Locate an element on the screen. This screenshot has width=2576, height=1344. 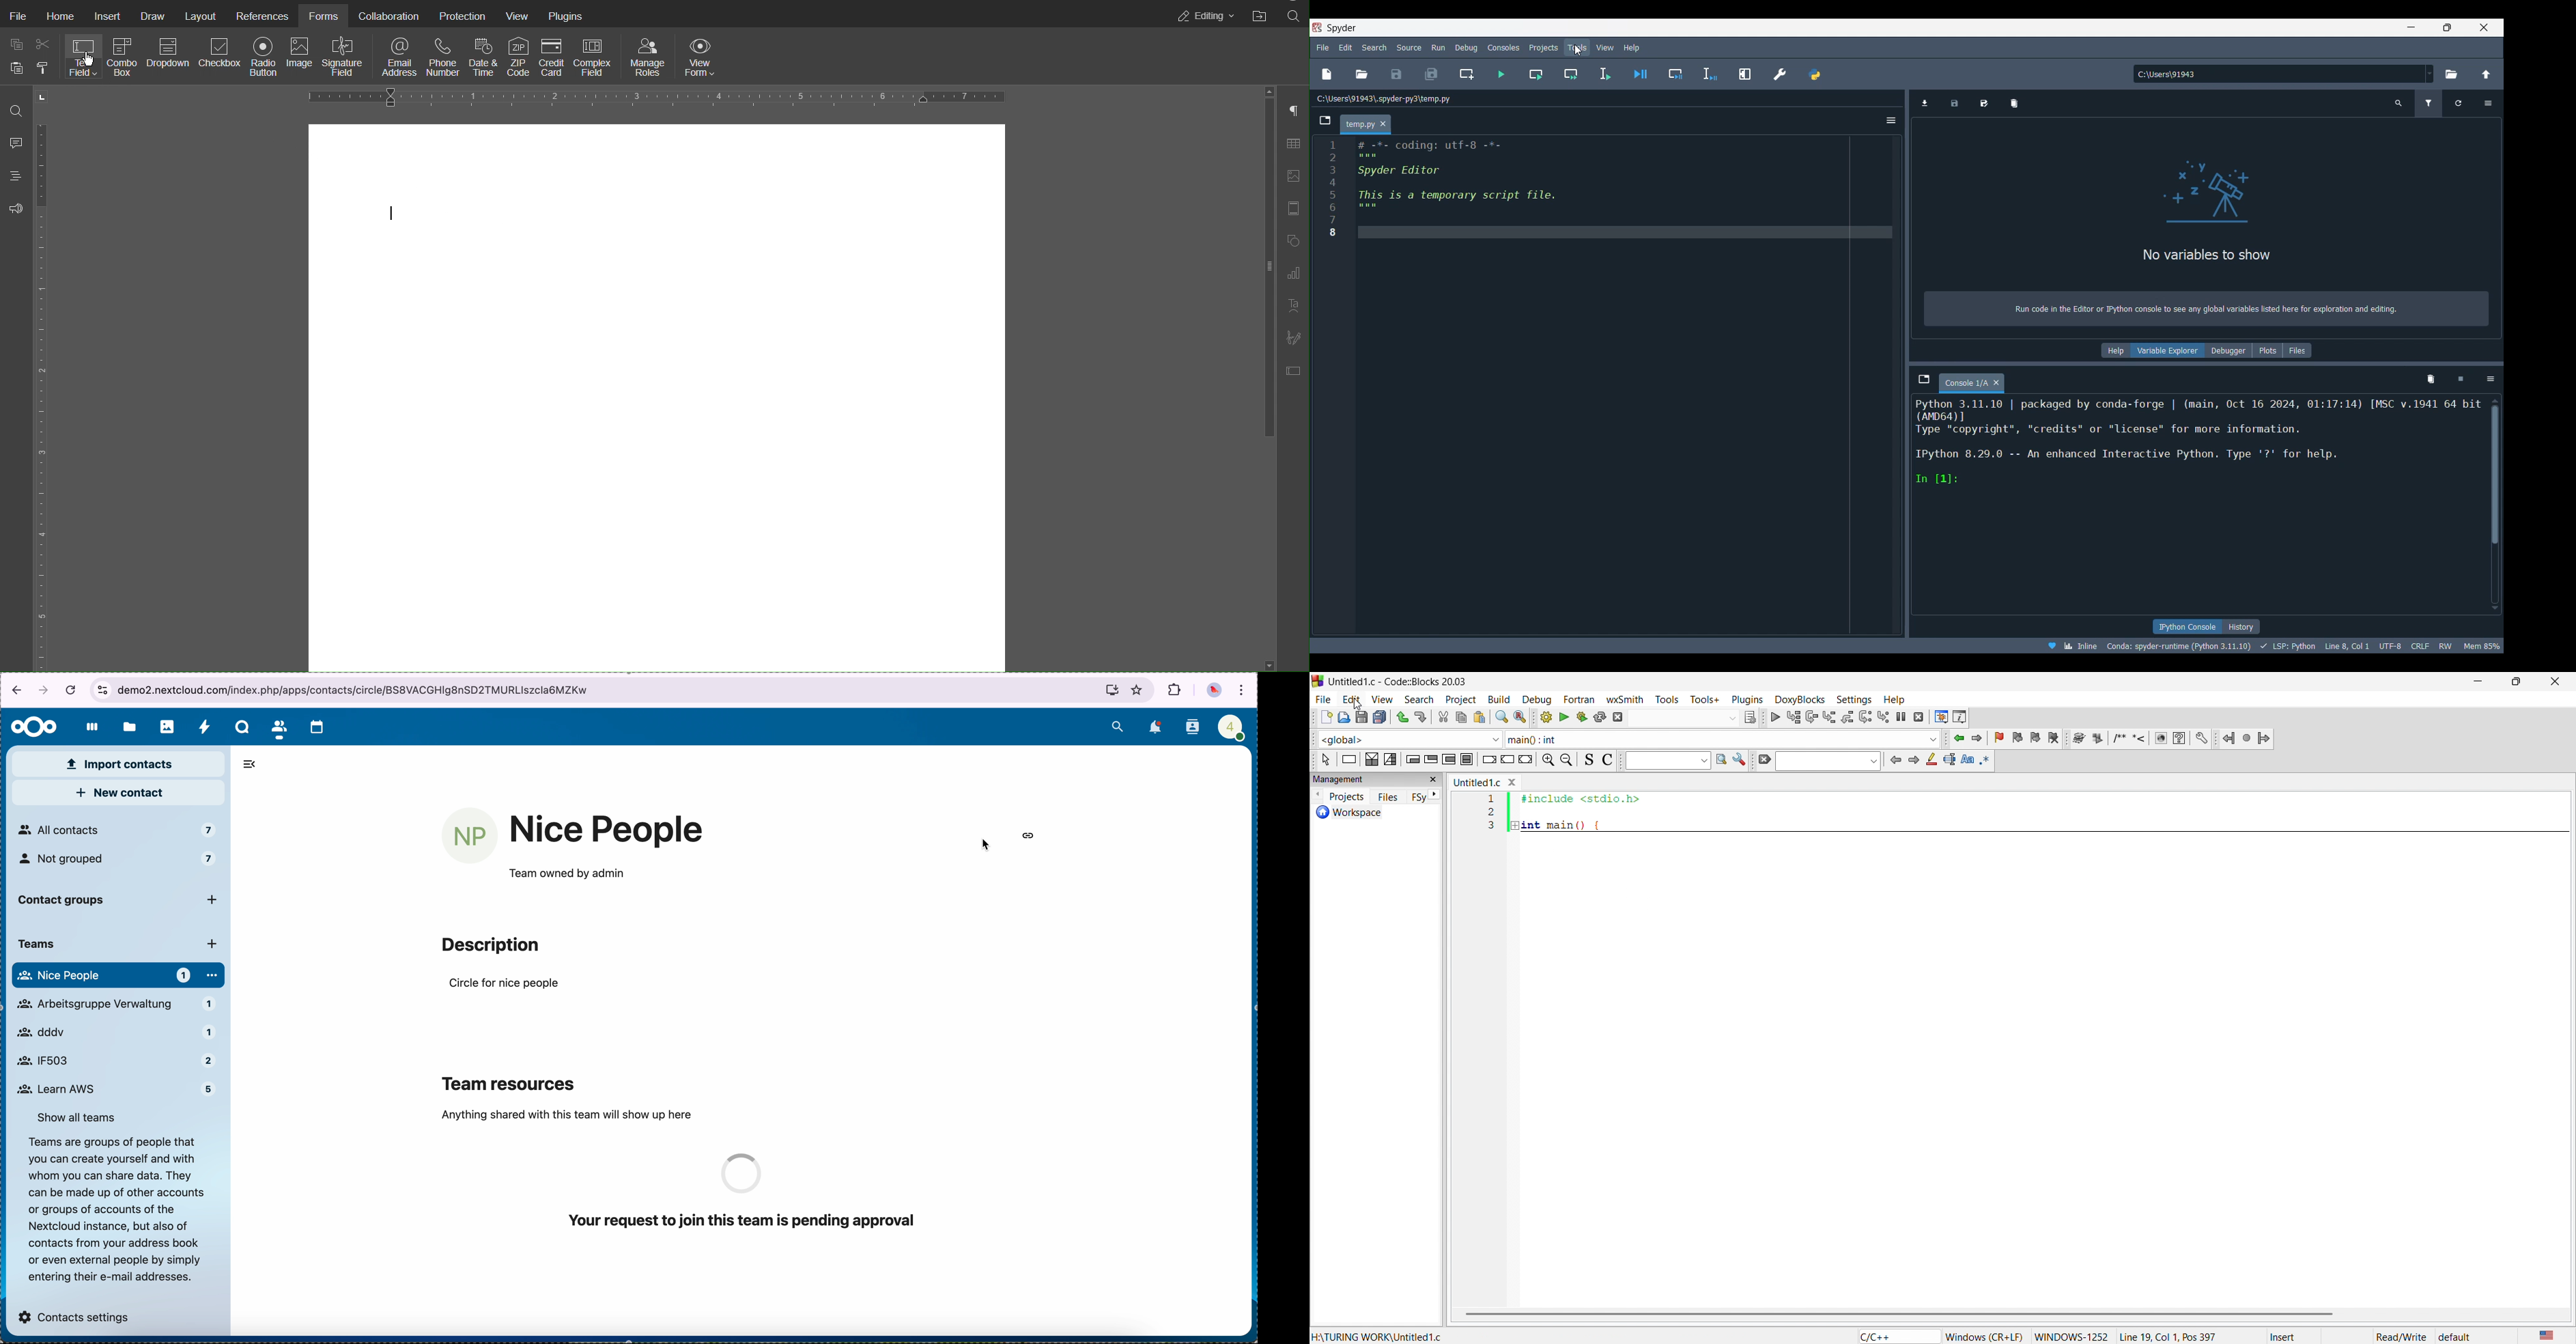
step into instructions is located at coordinates (1884, 716).